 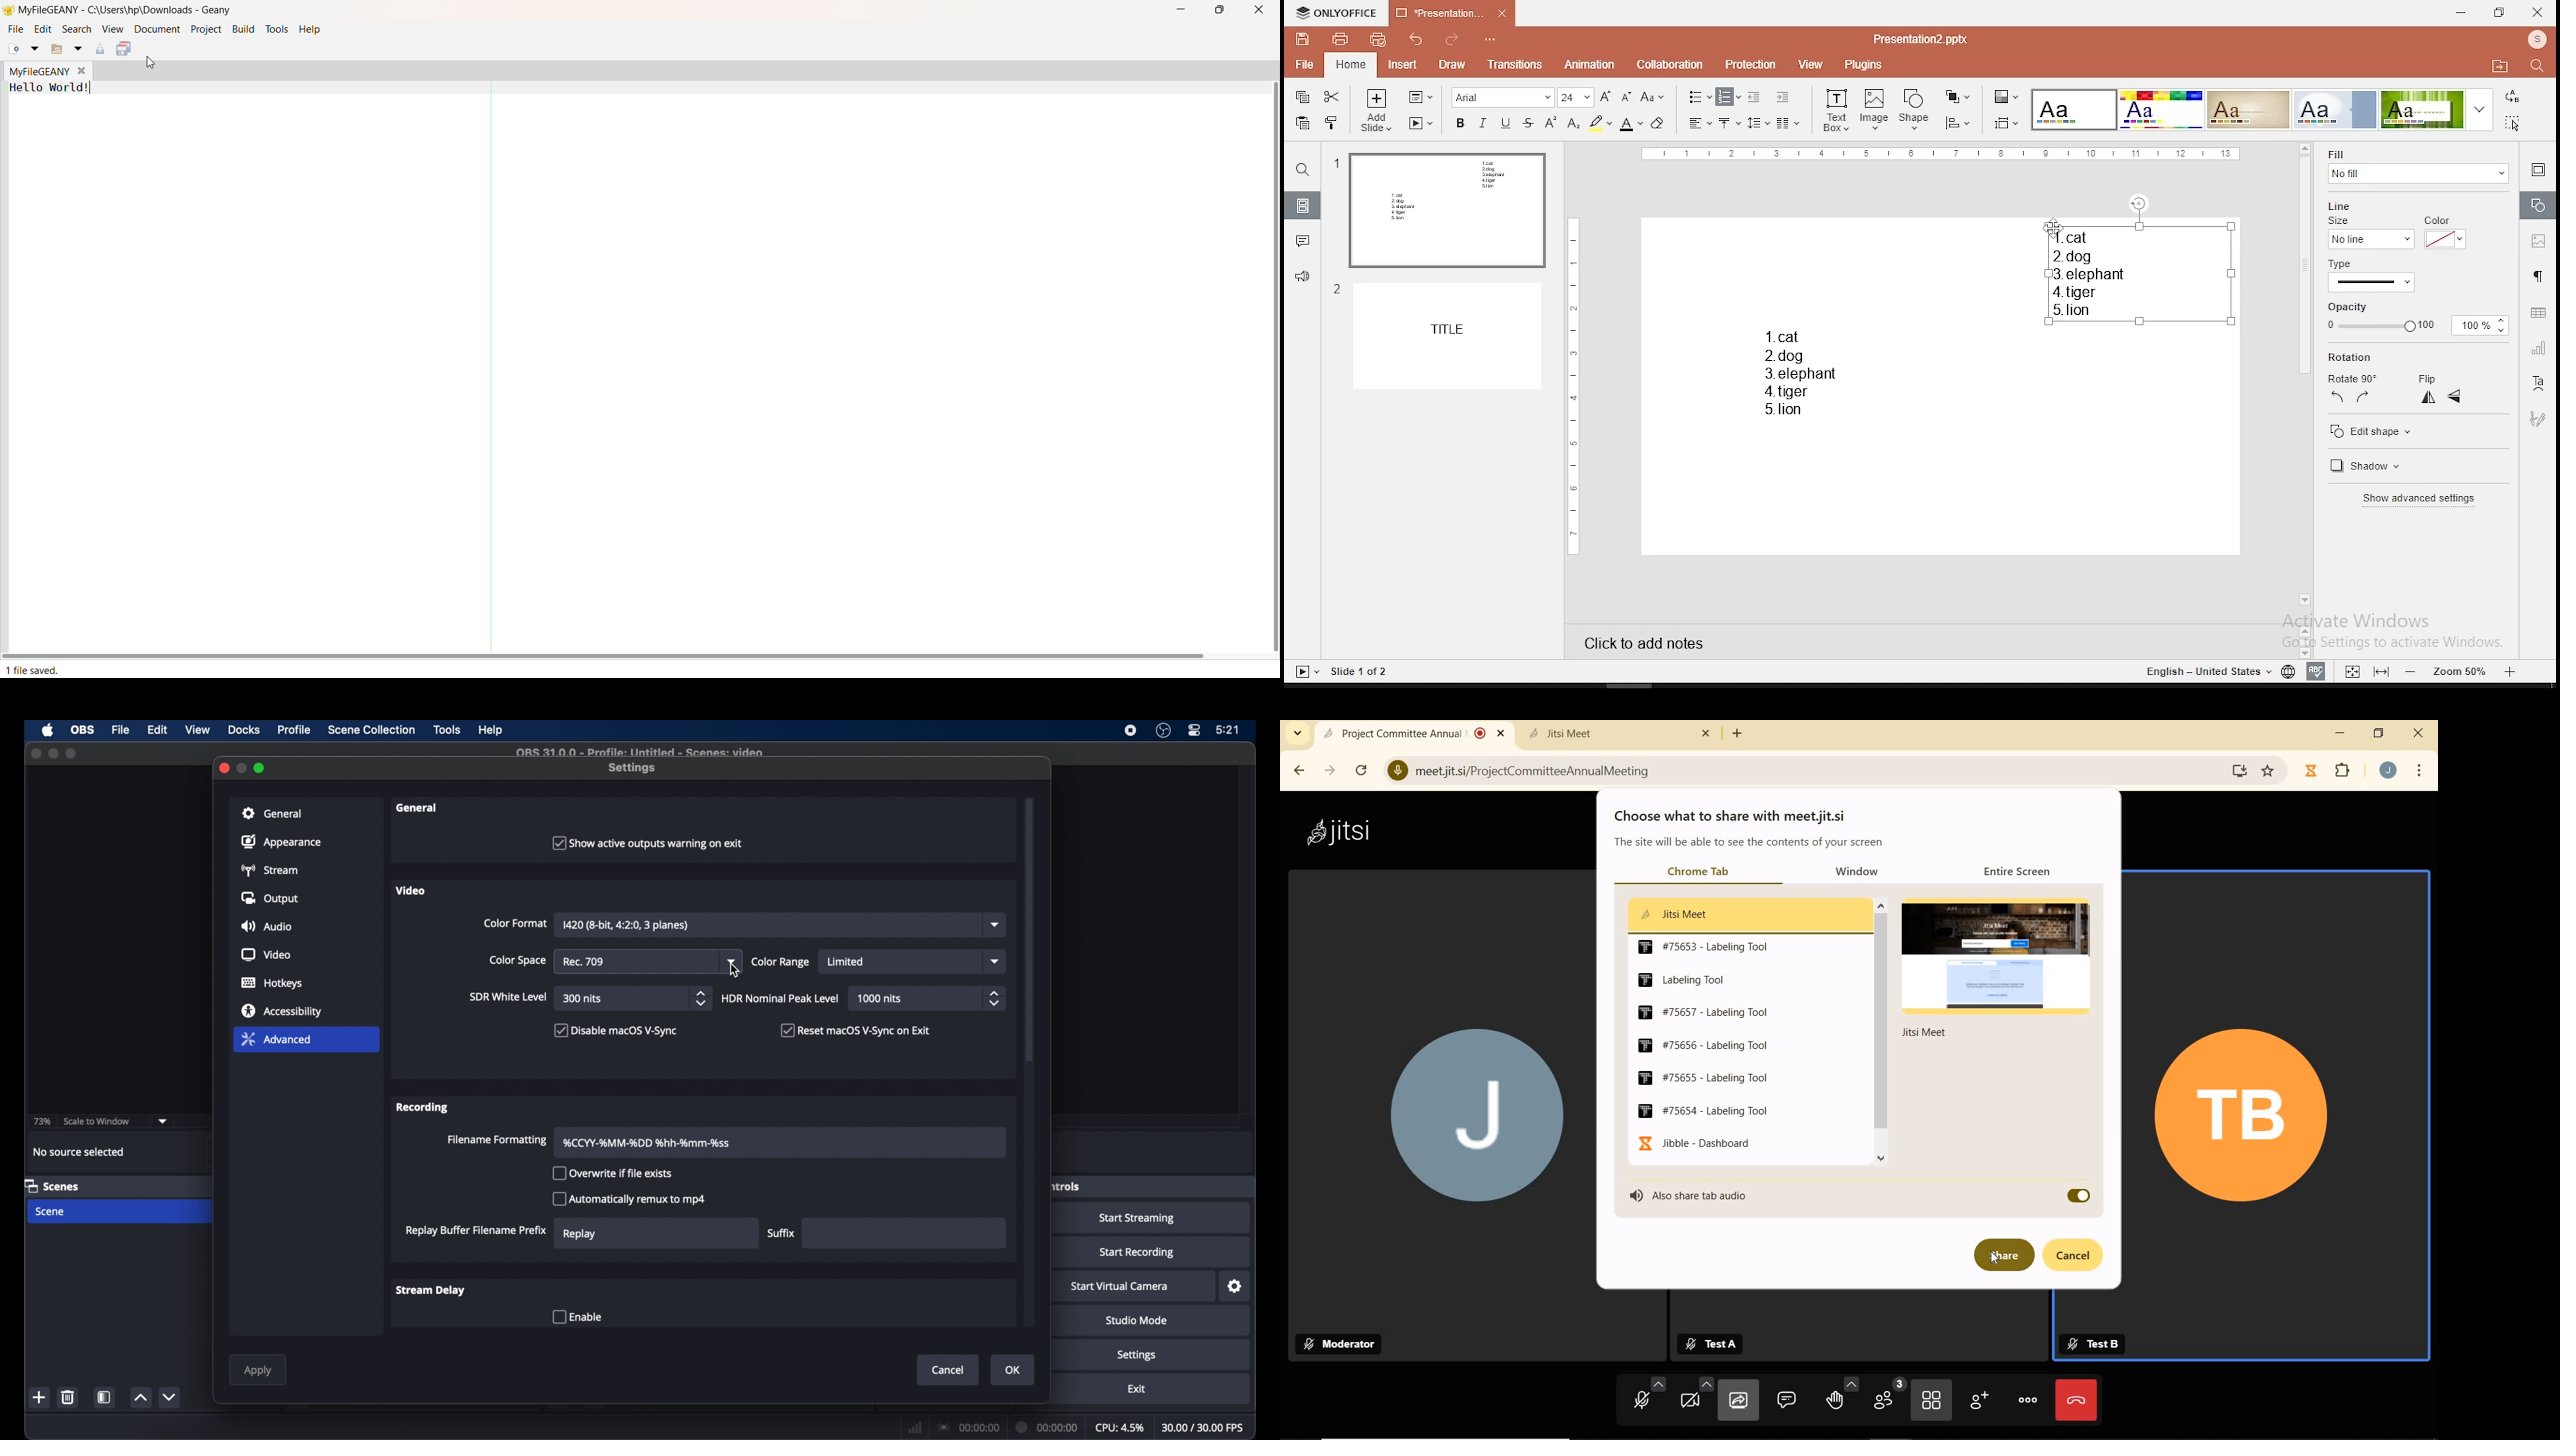 What do you see at coordinates (171, 1397) in the screenshot?
I see `decrement` at bounding box center [171, 1397].